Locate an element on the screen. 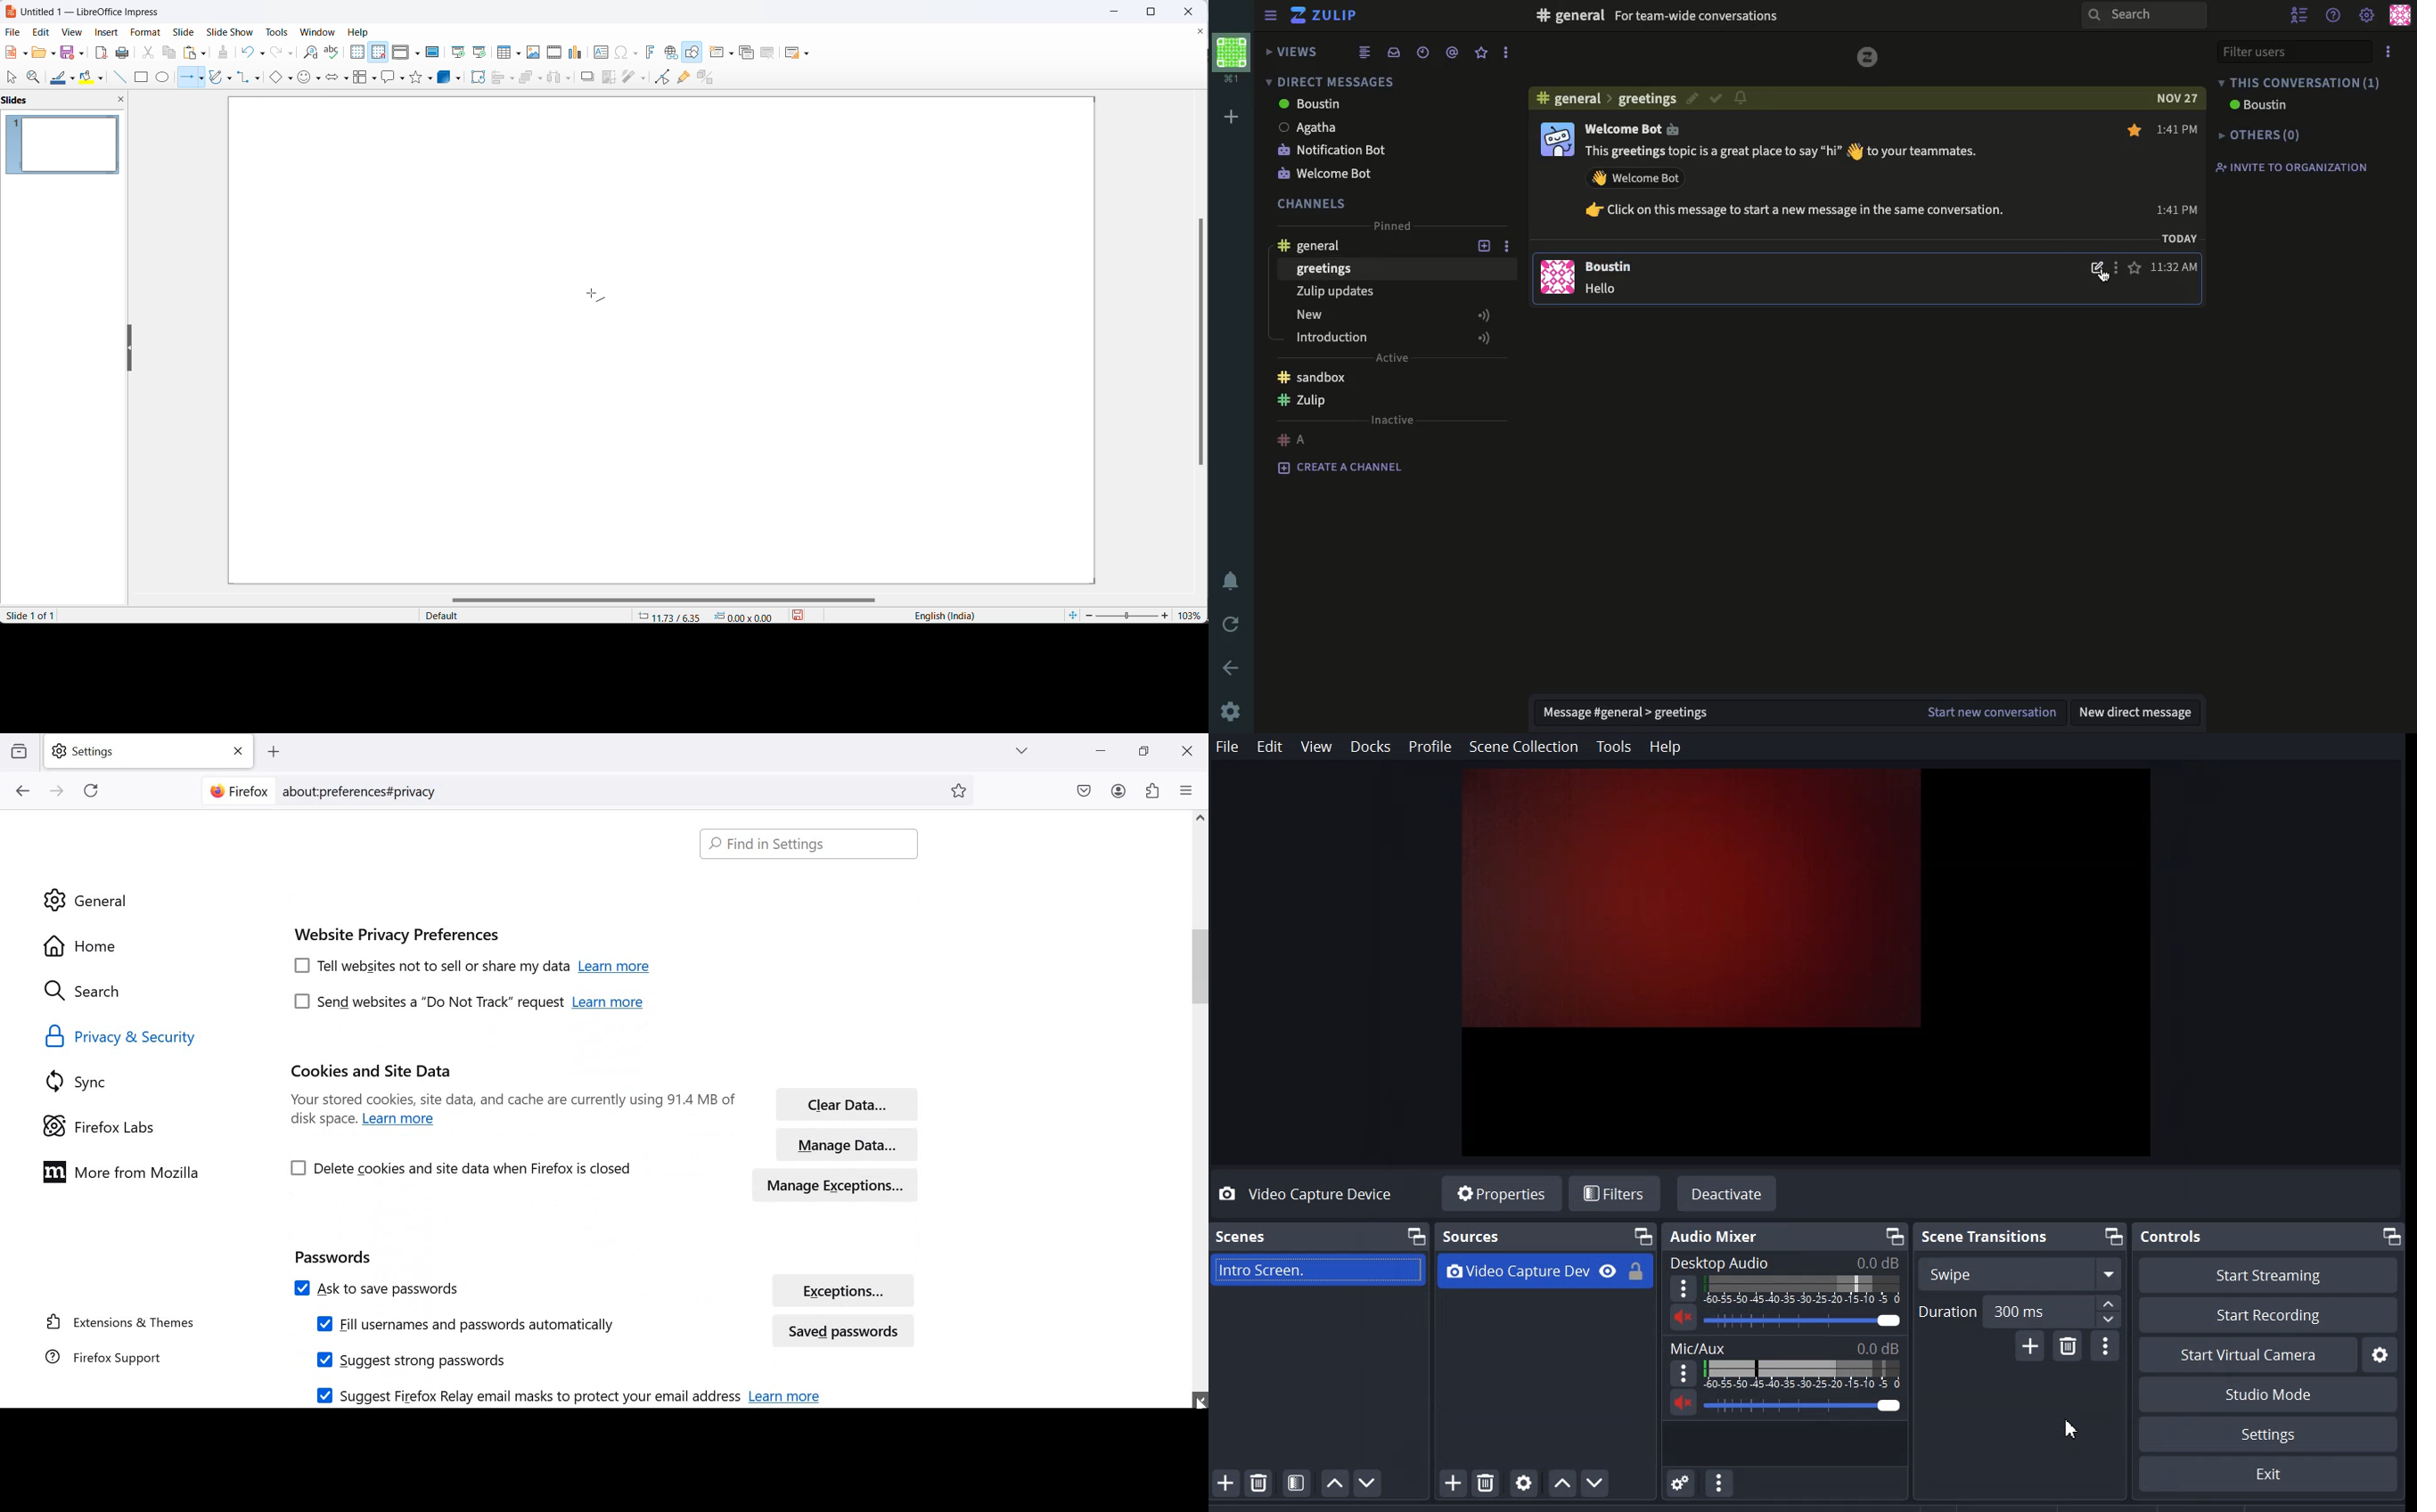 This screenshot has height=1512, width=2436. saved passwords is located at coordinates (847, 1332).